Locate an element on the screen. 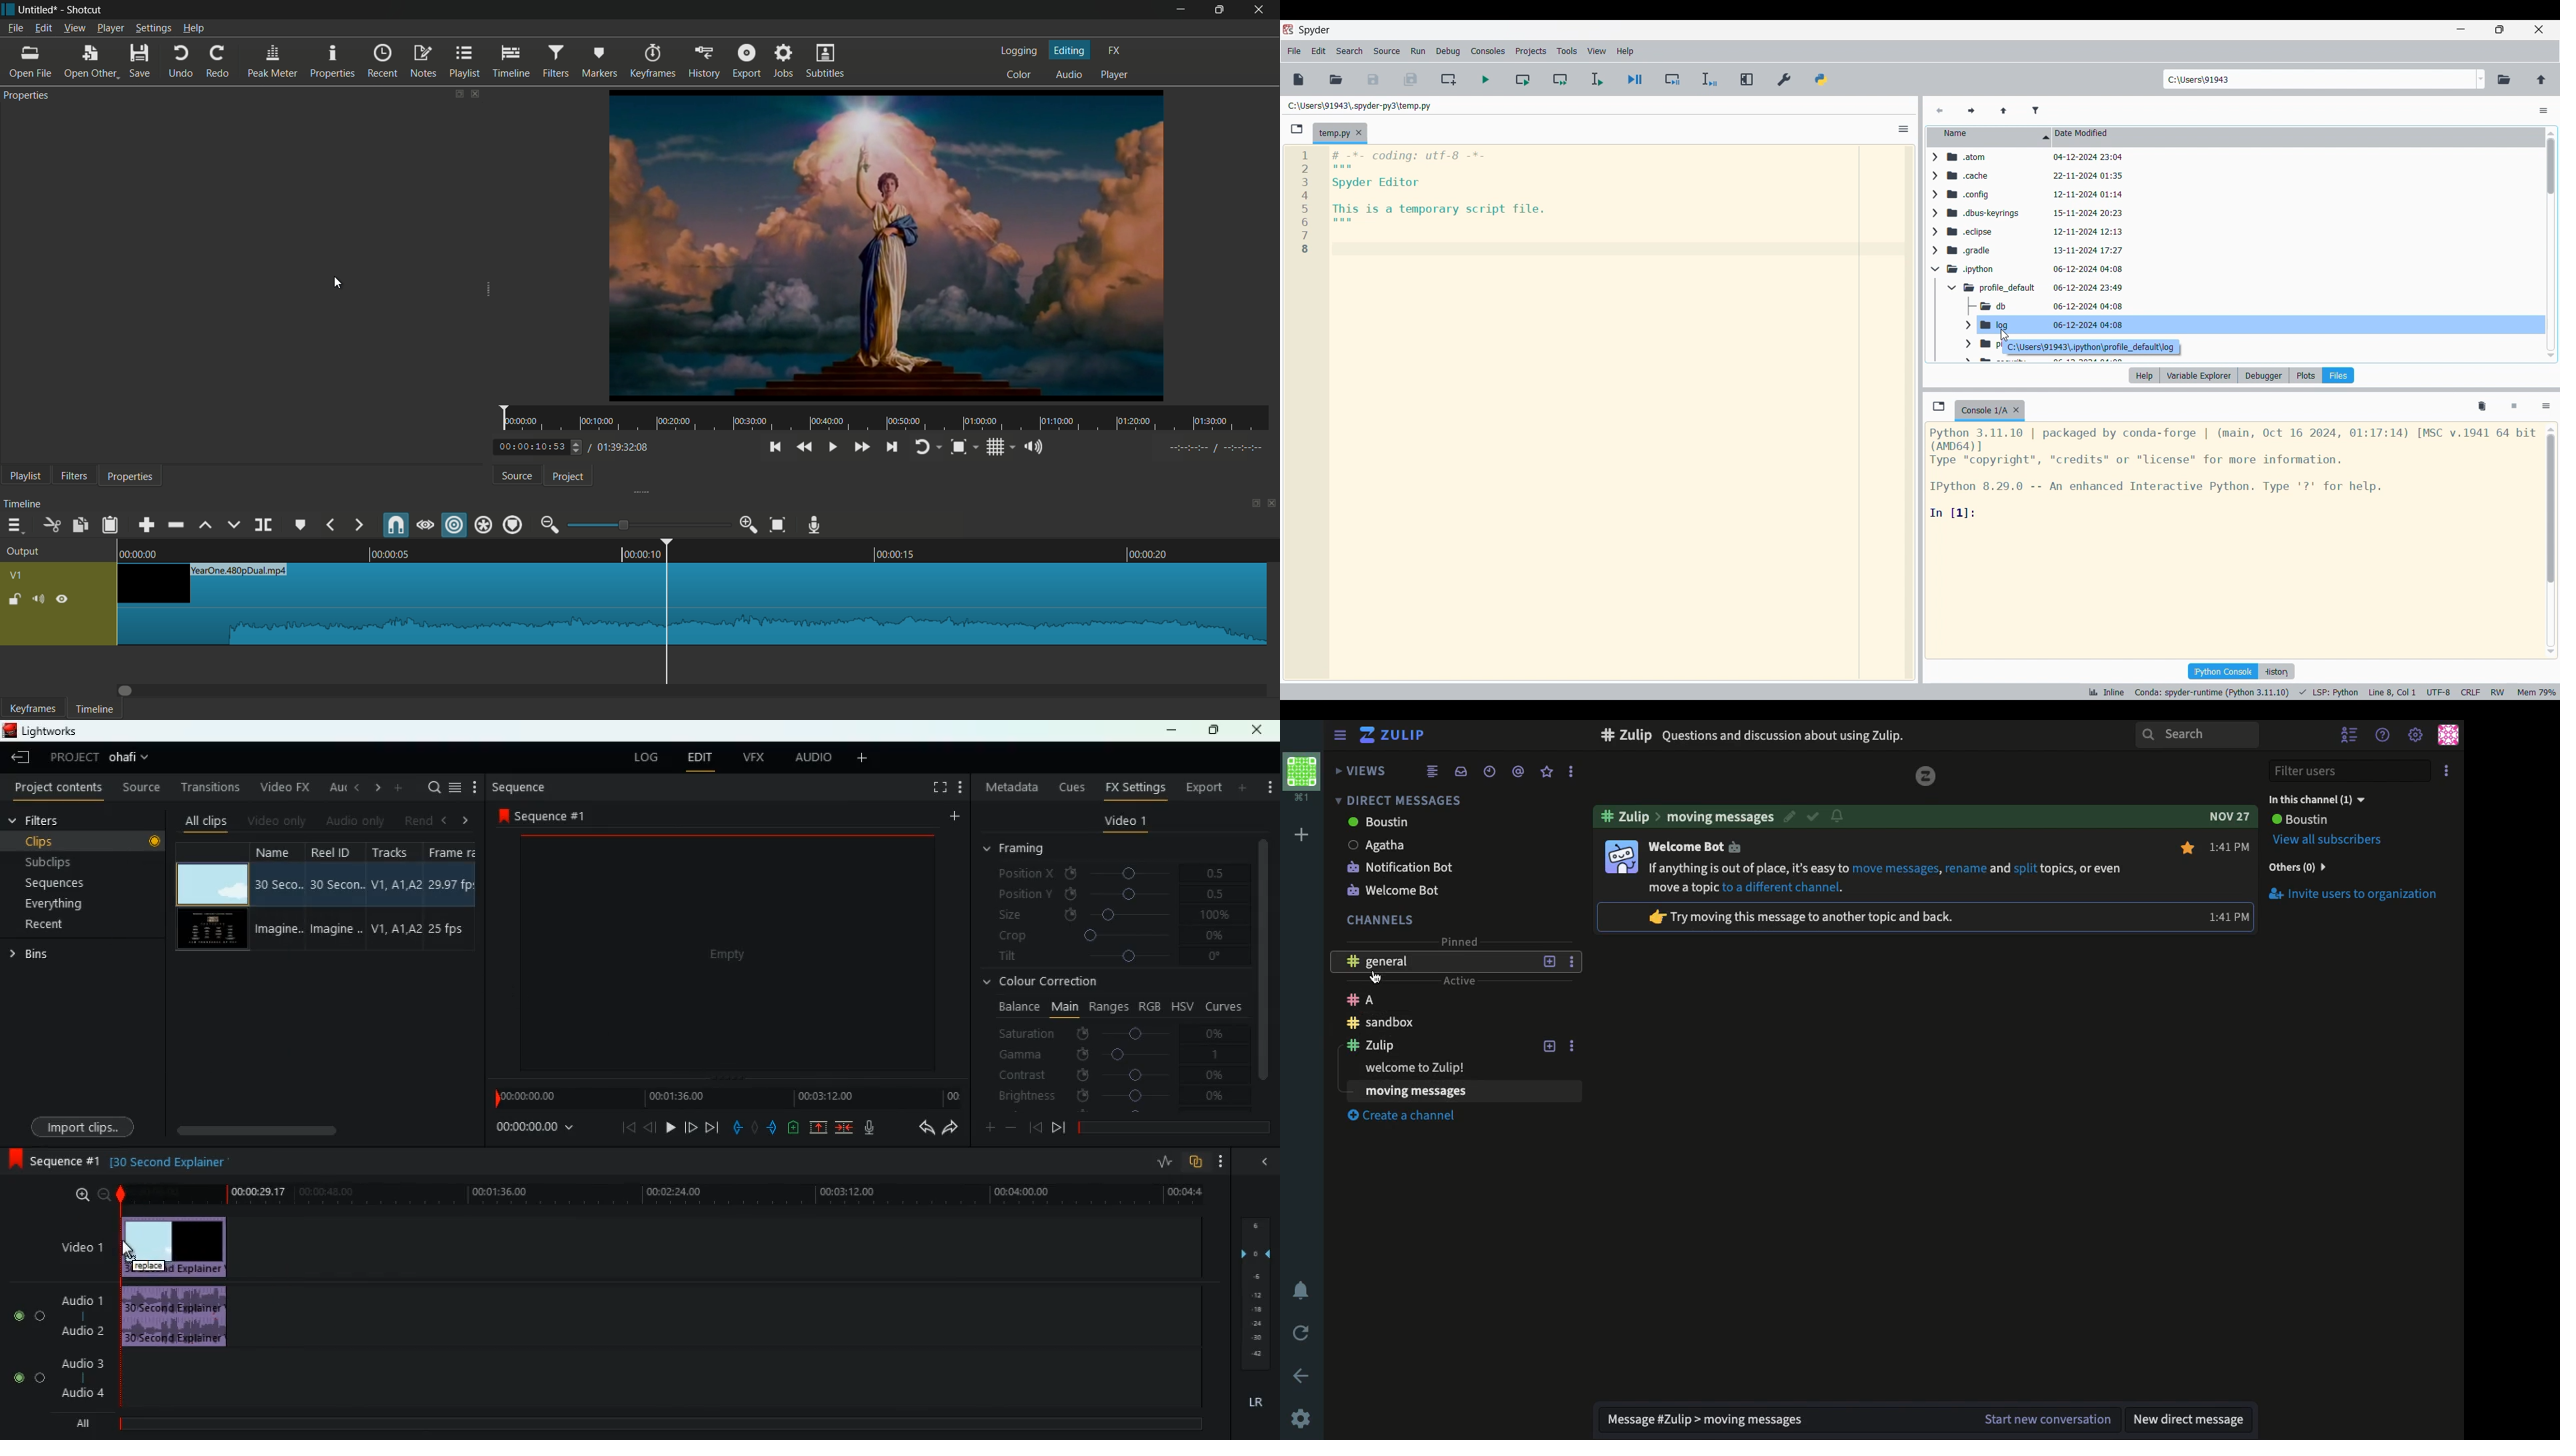  Hide users list is located at coordinates (2352, 736).